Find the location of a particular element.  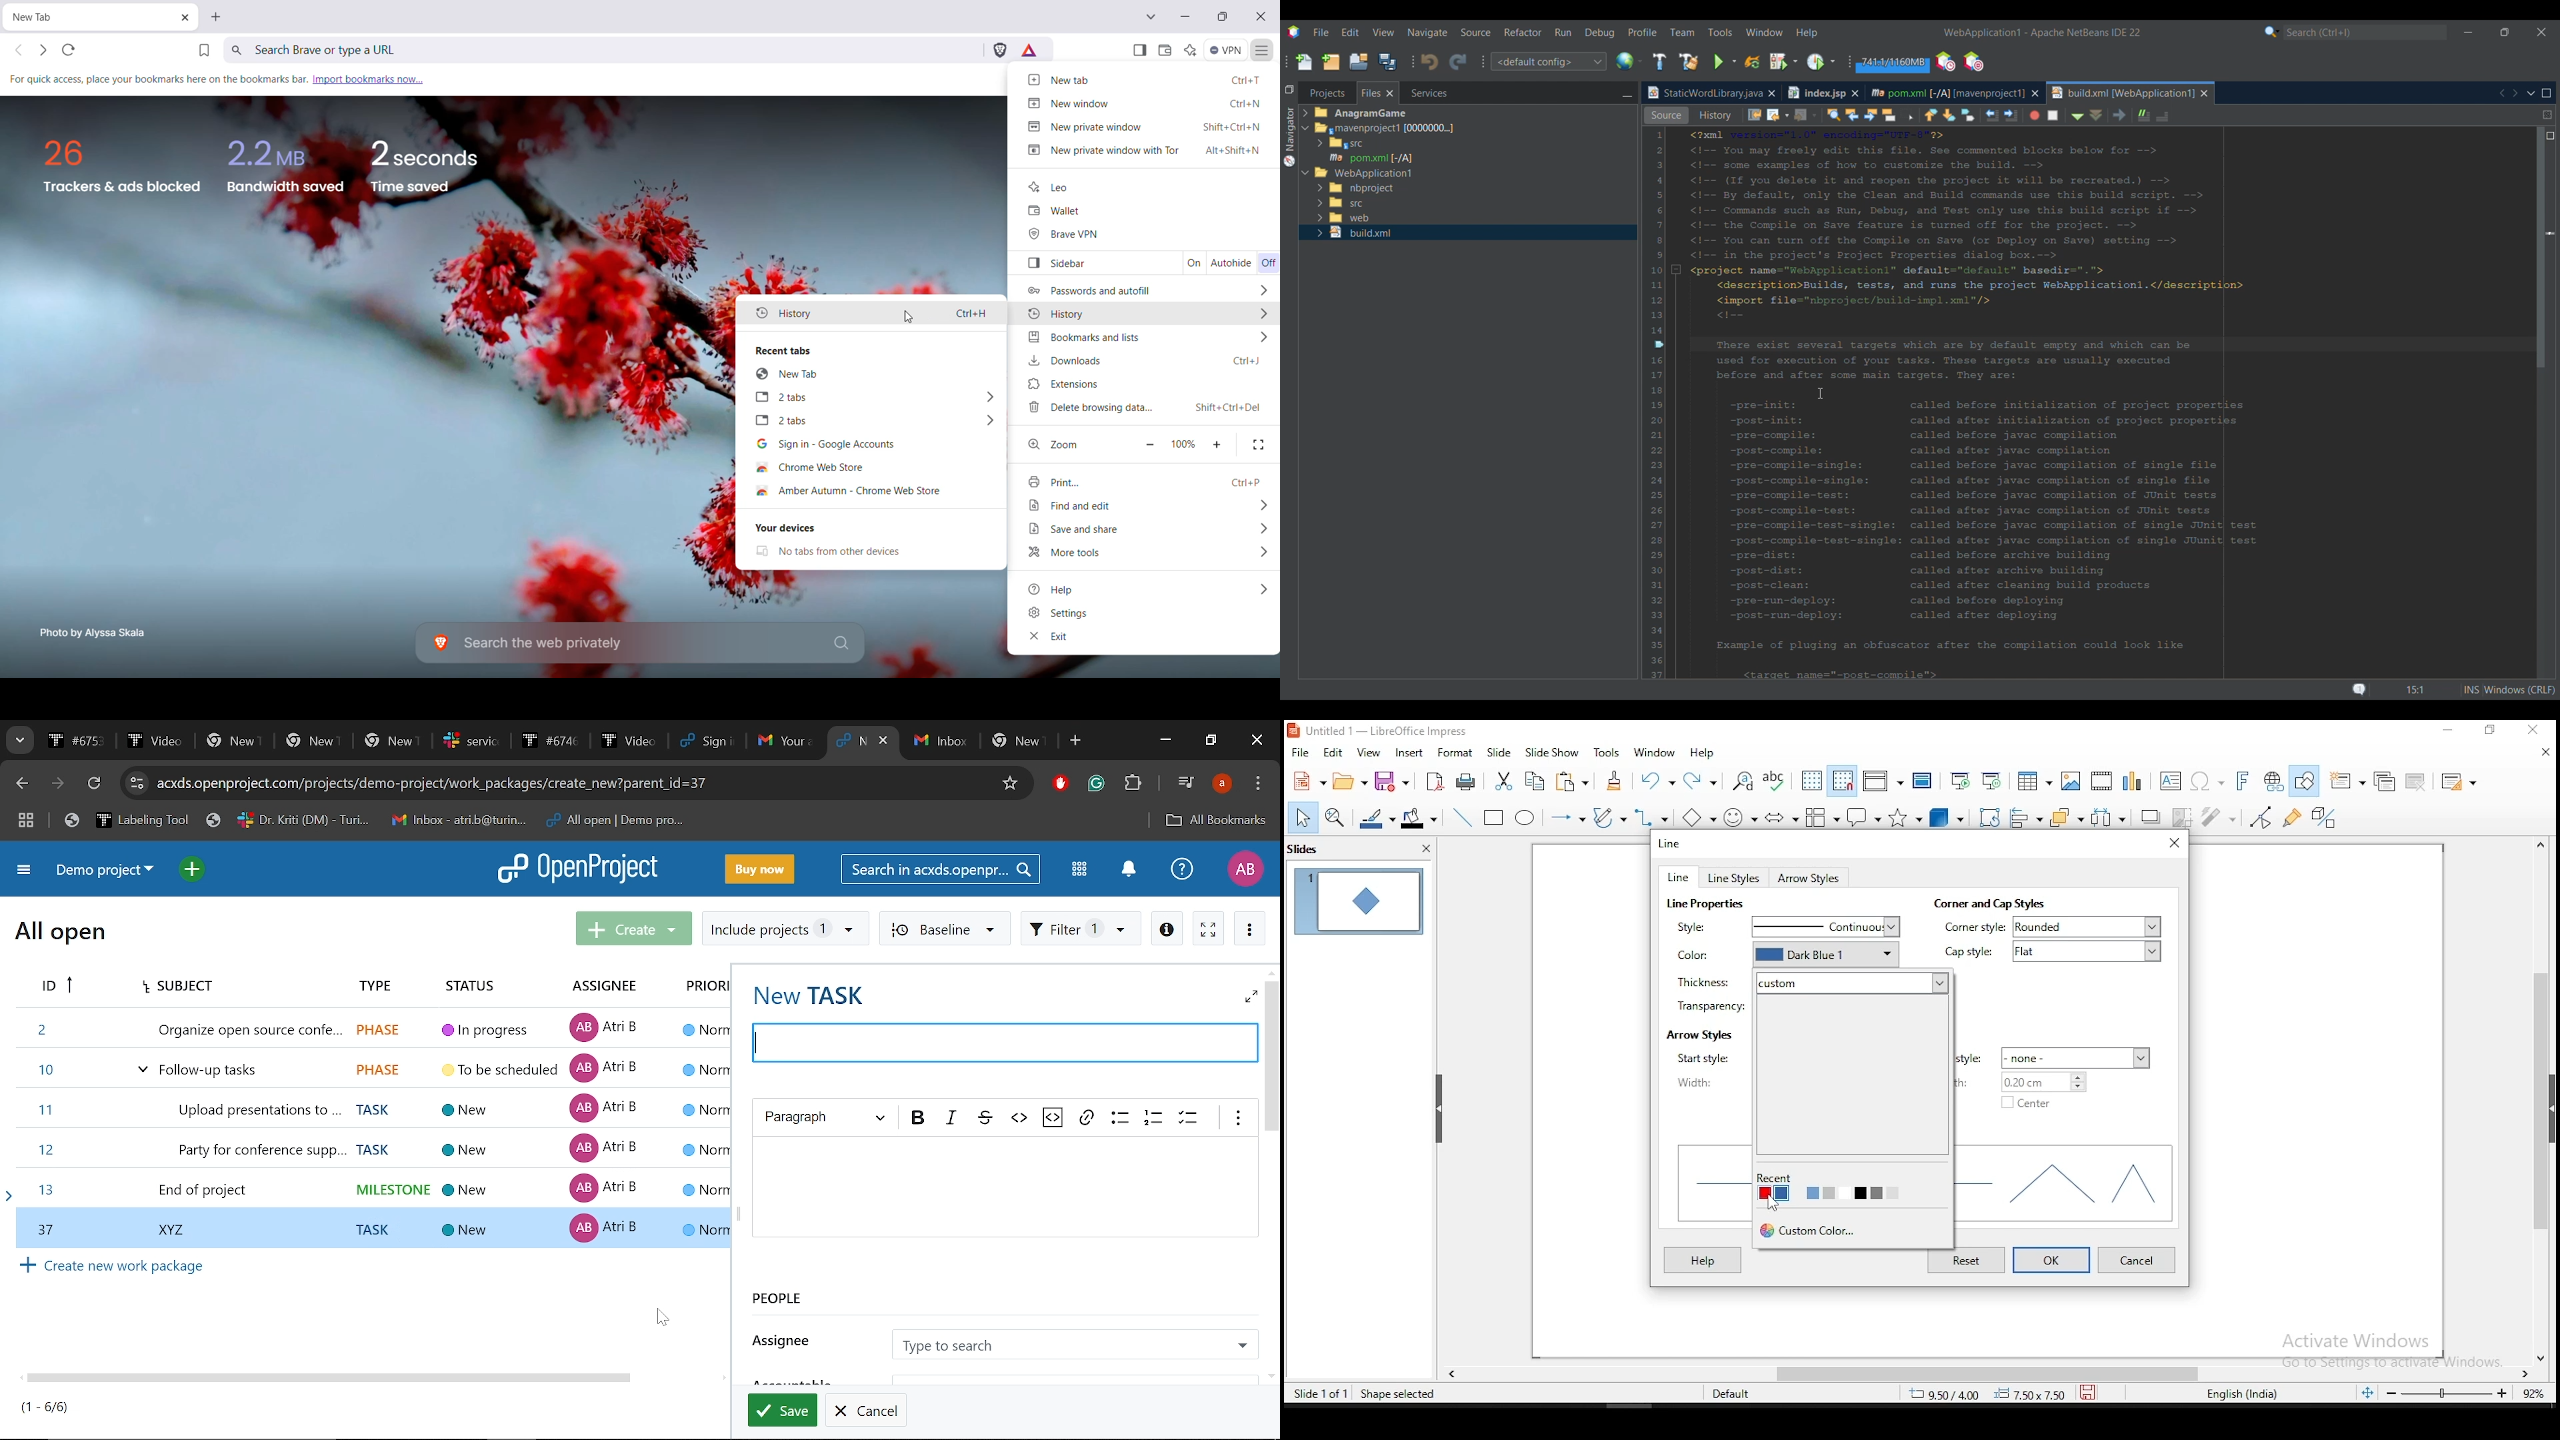

undo is located at coordinates (1658, 780).